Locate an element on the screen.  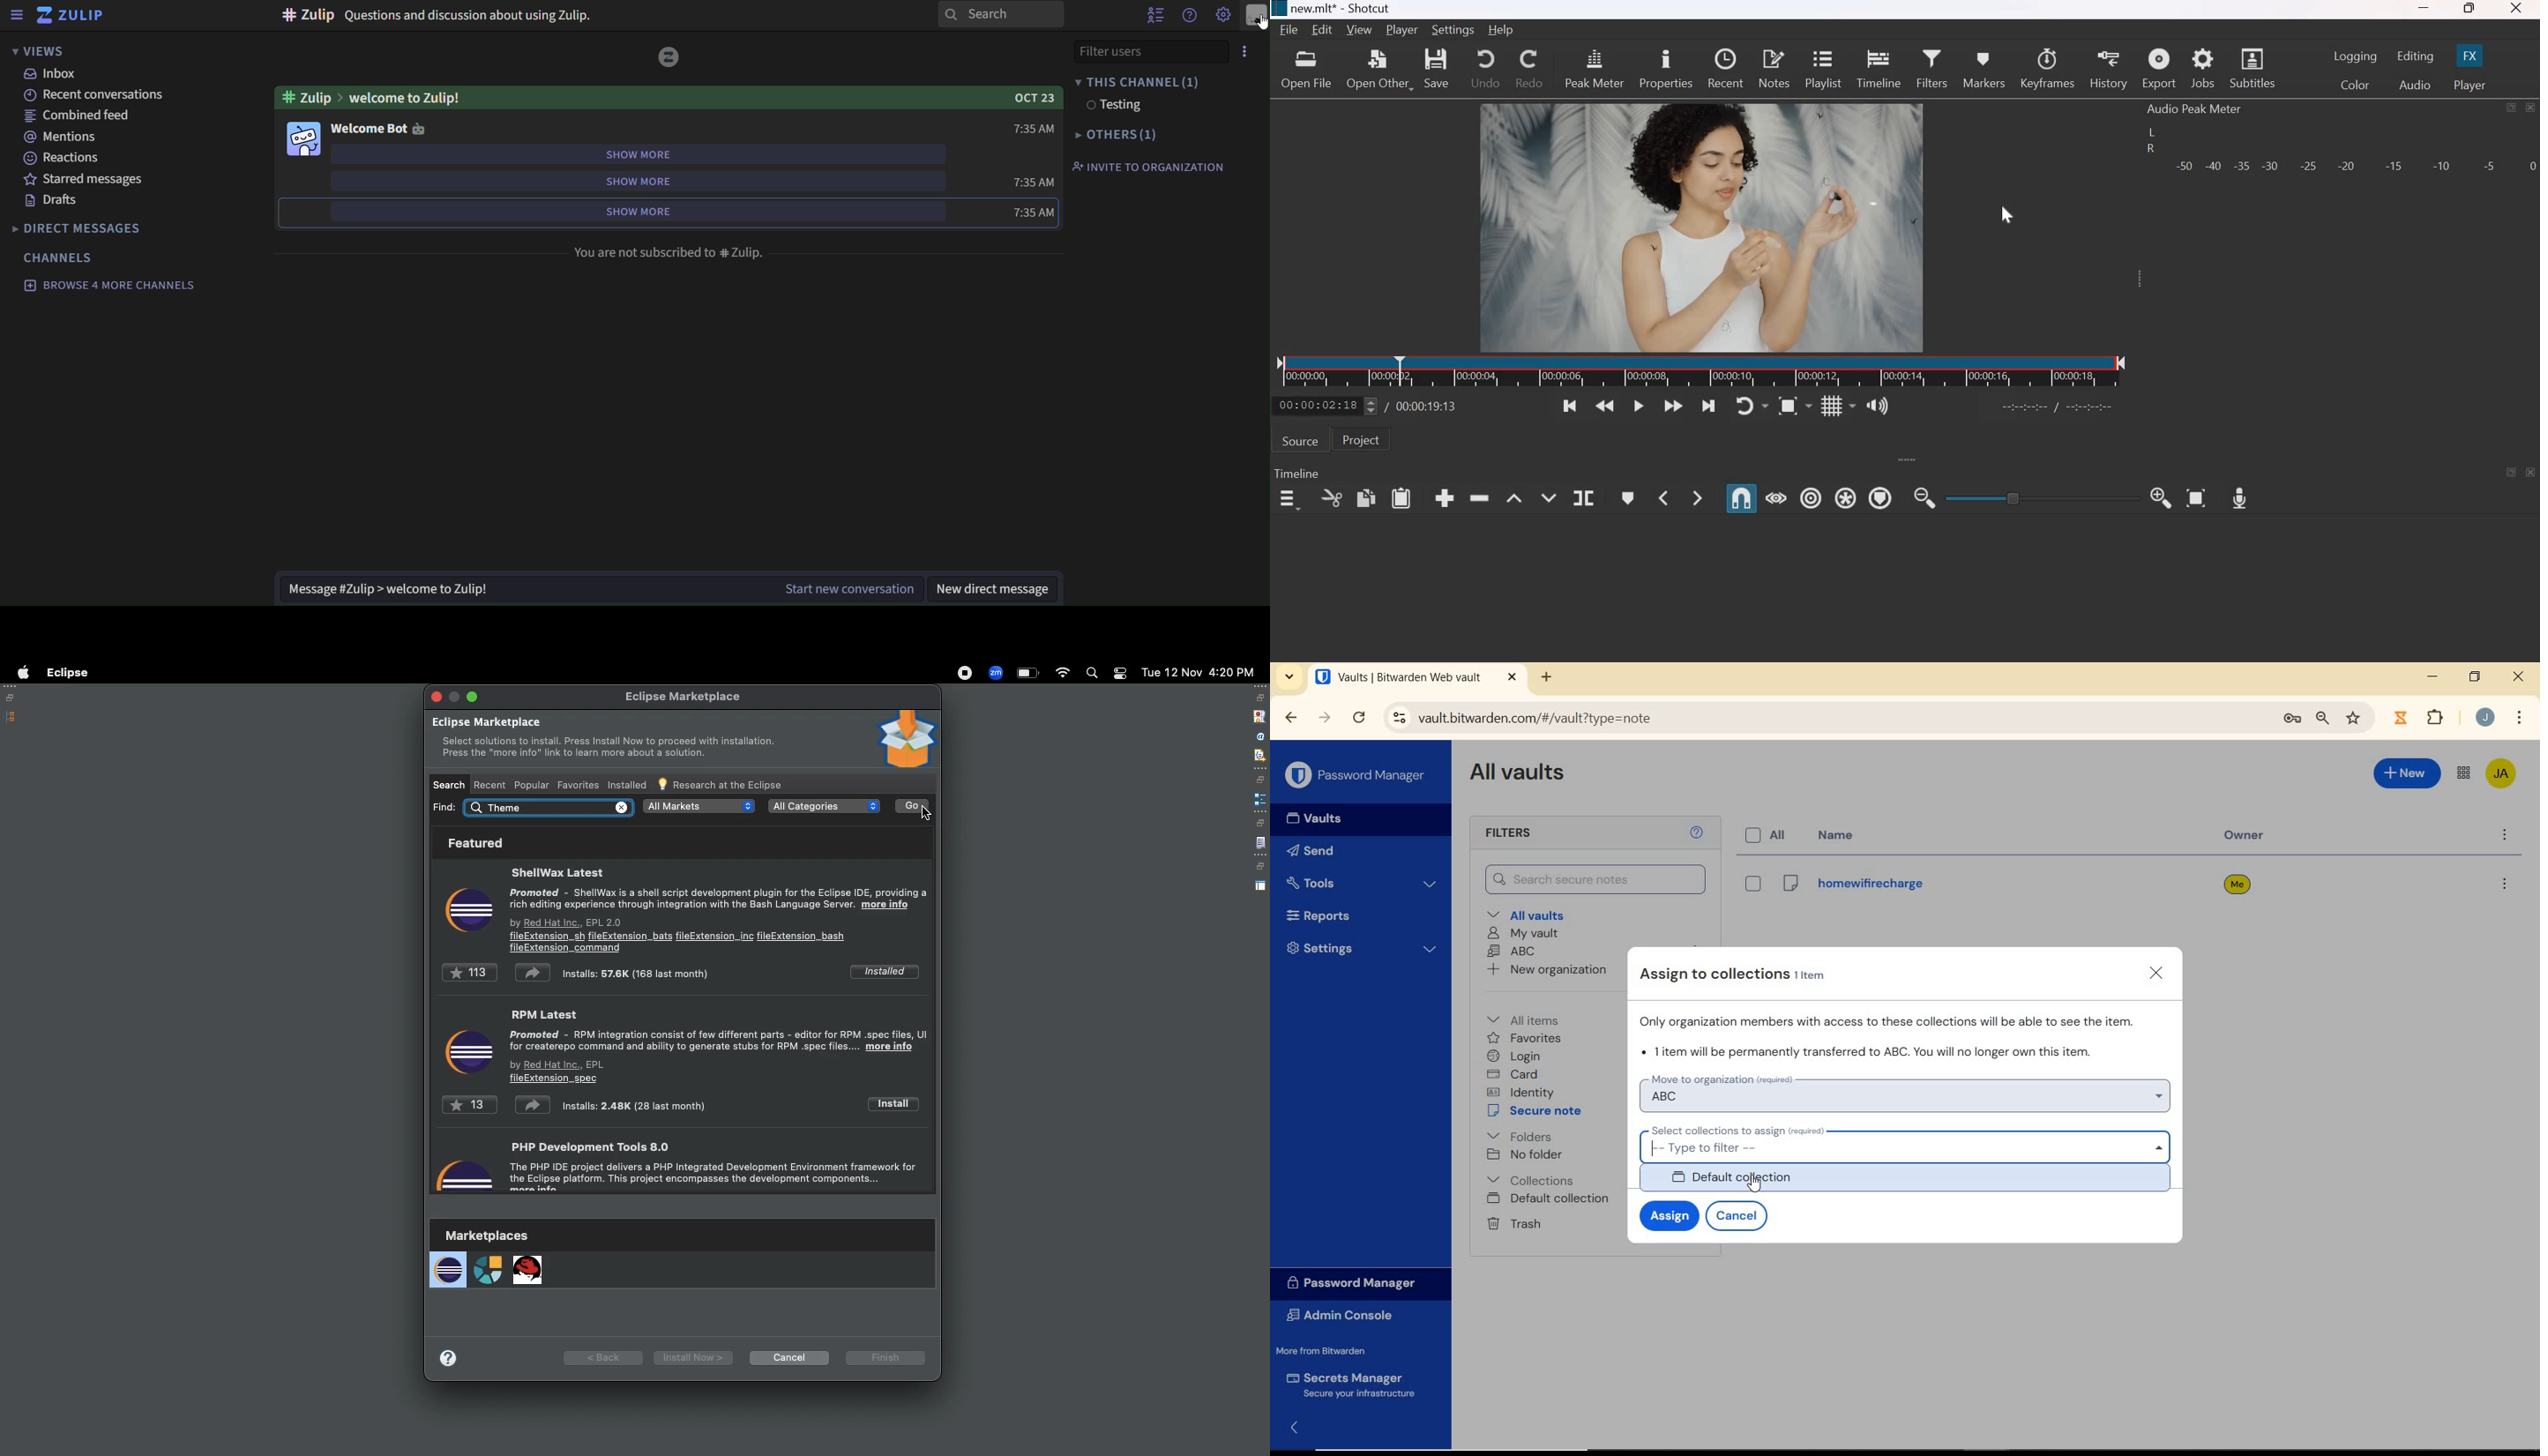
hide sidebar is located at coordinates (17, 17).